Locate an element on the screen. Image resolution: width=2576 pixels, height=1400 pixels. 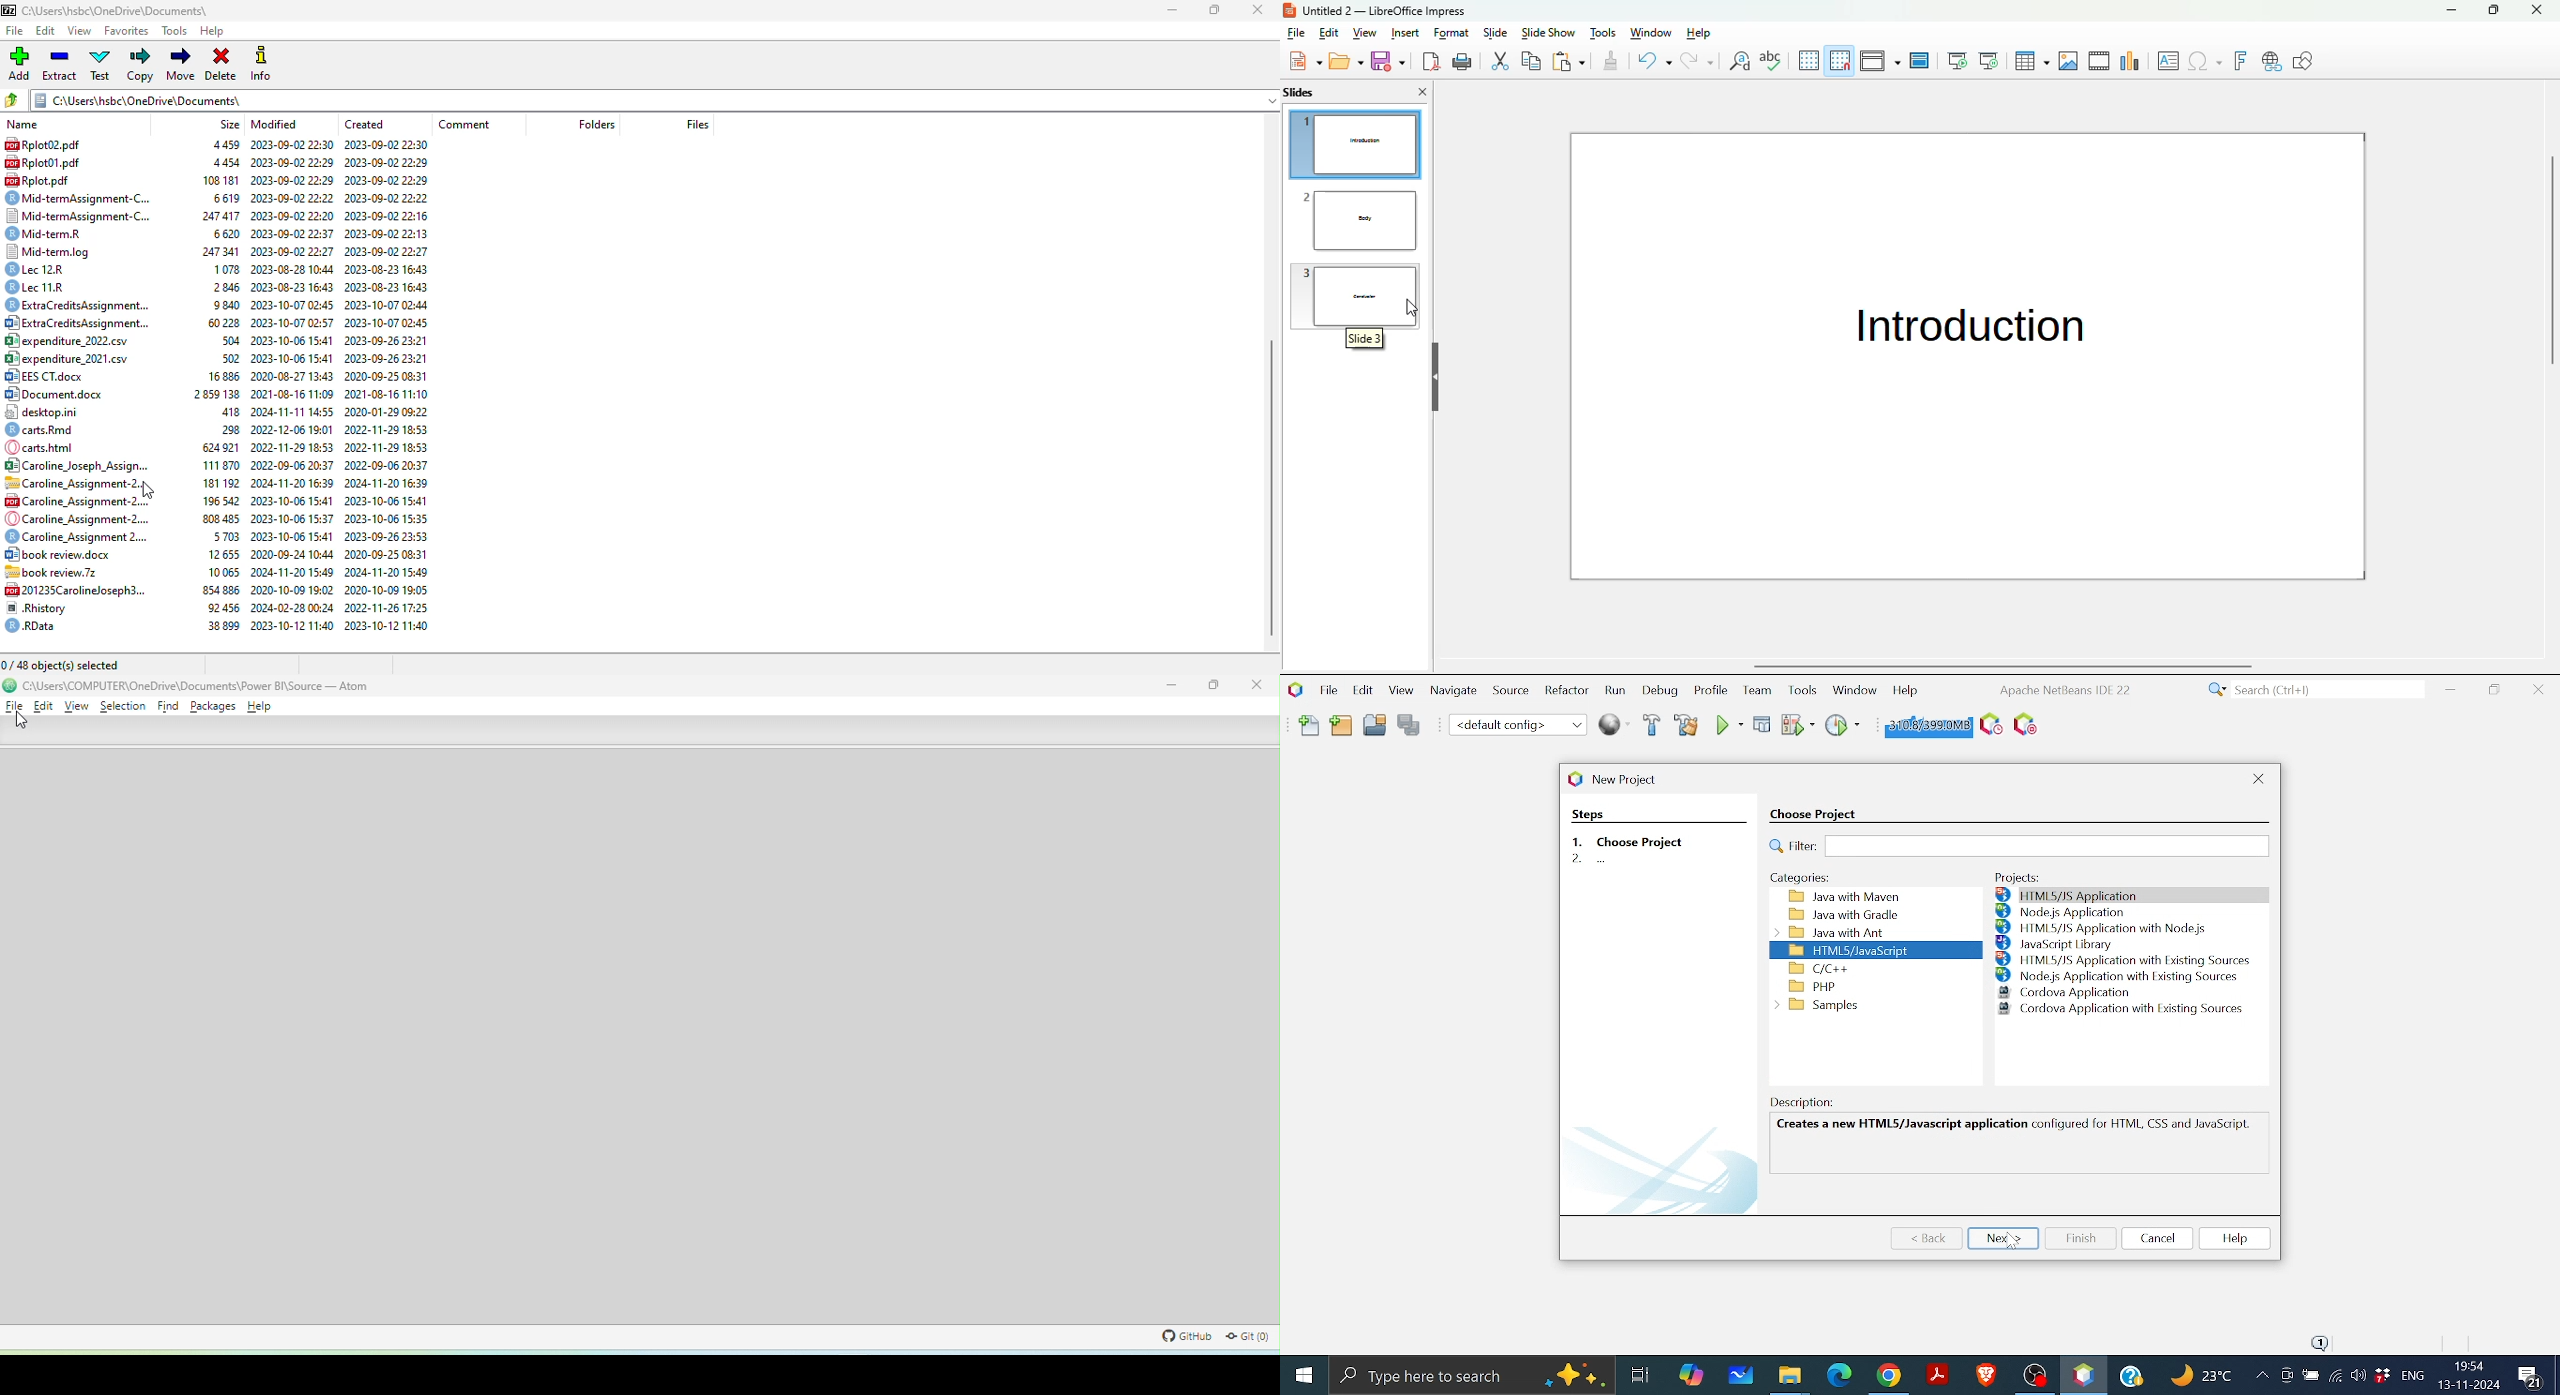
 Caroline Assianment.2. is located at coordinates (76, 502).